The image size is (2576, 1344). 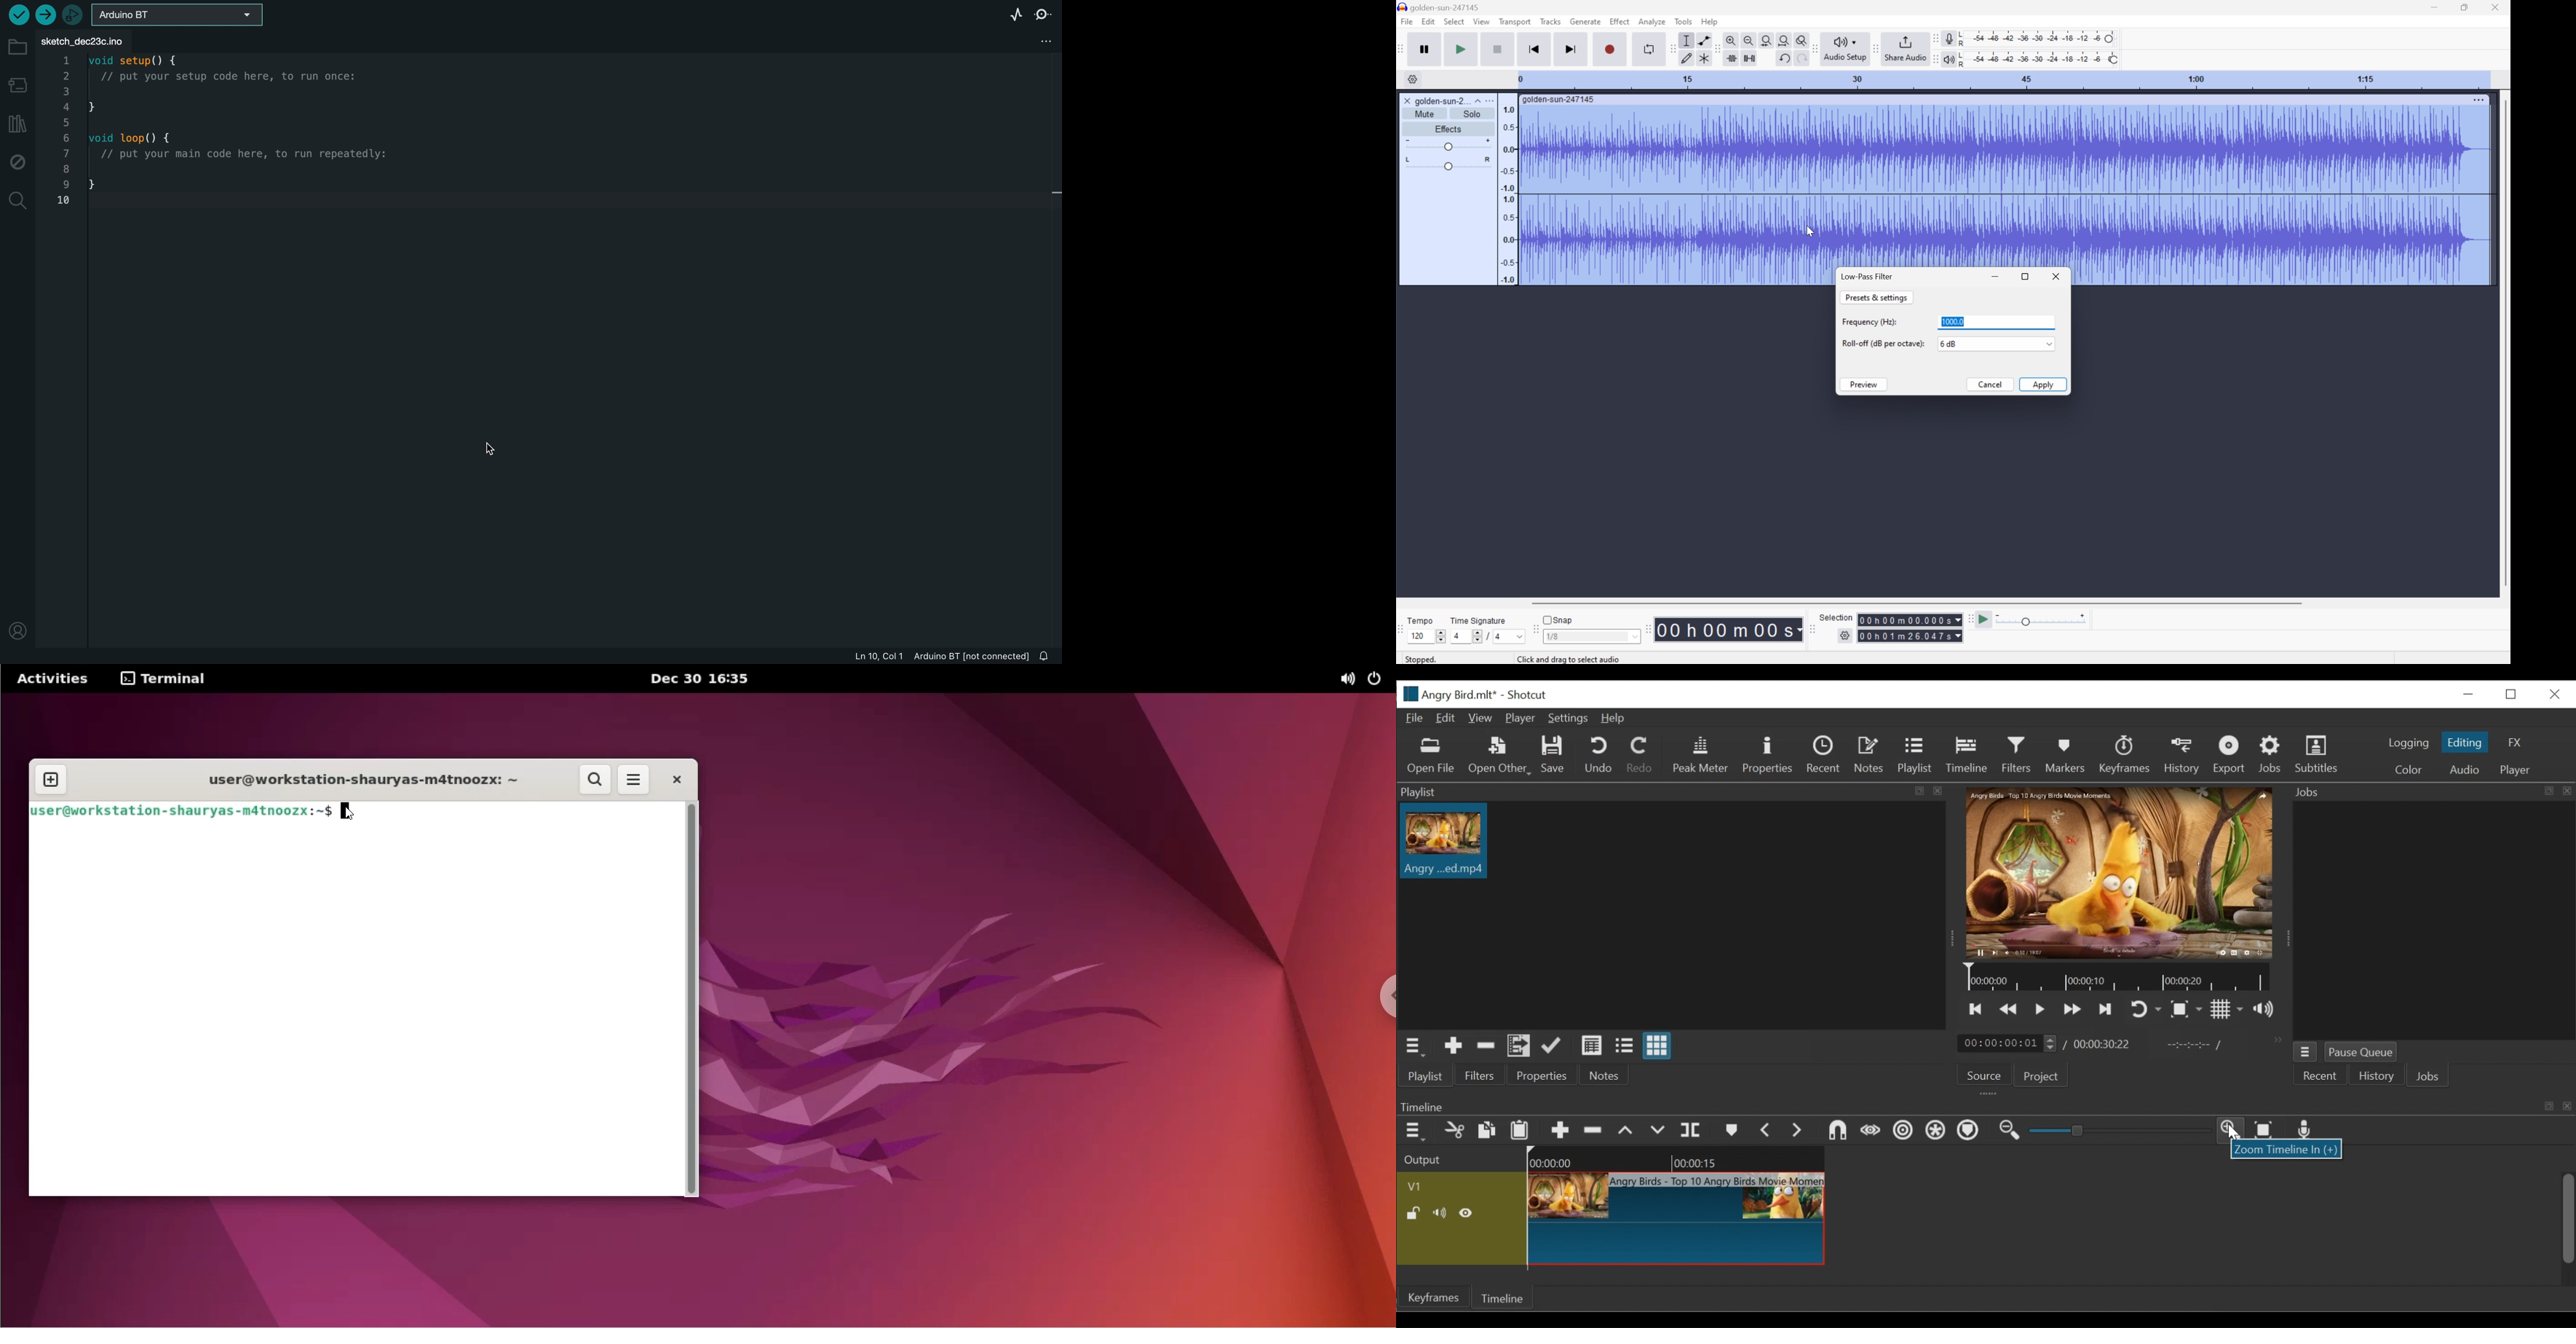 What do you see at coordinates (2515, 742) in the screenshot?
I see `FX` at bounding box center [2515, 742].